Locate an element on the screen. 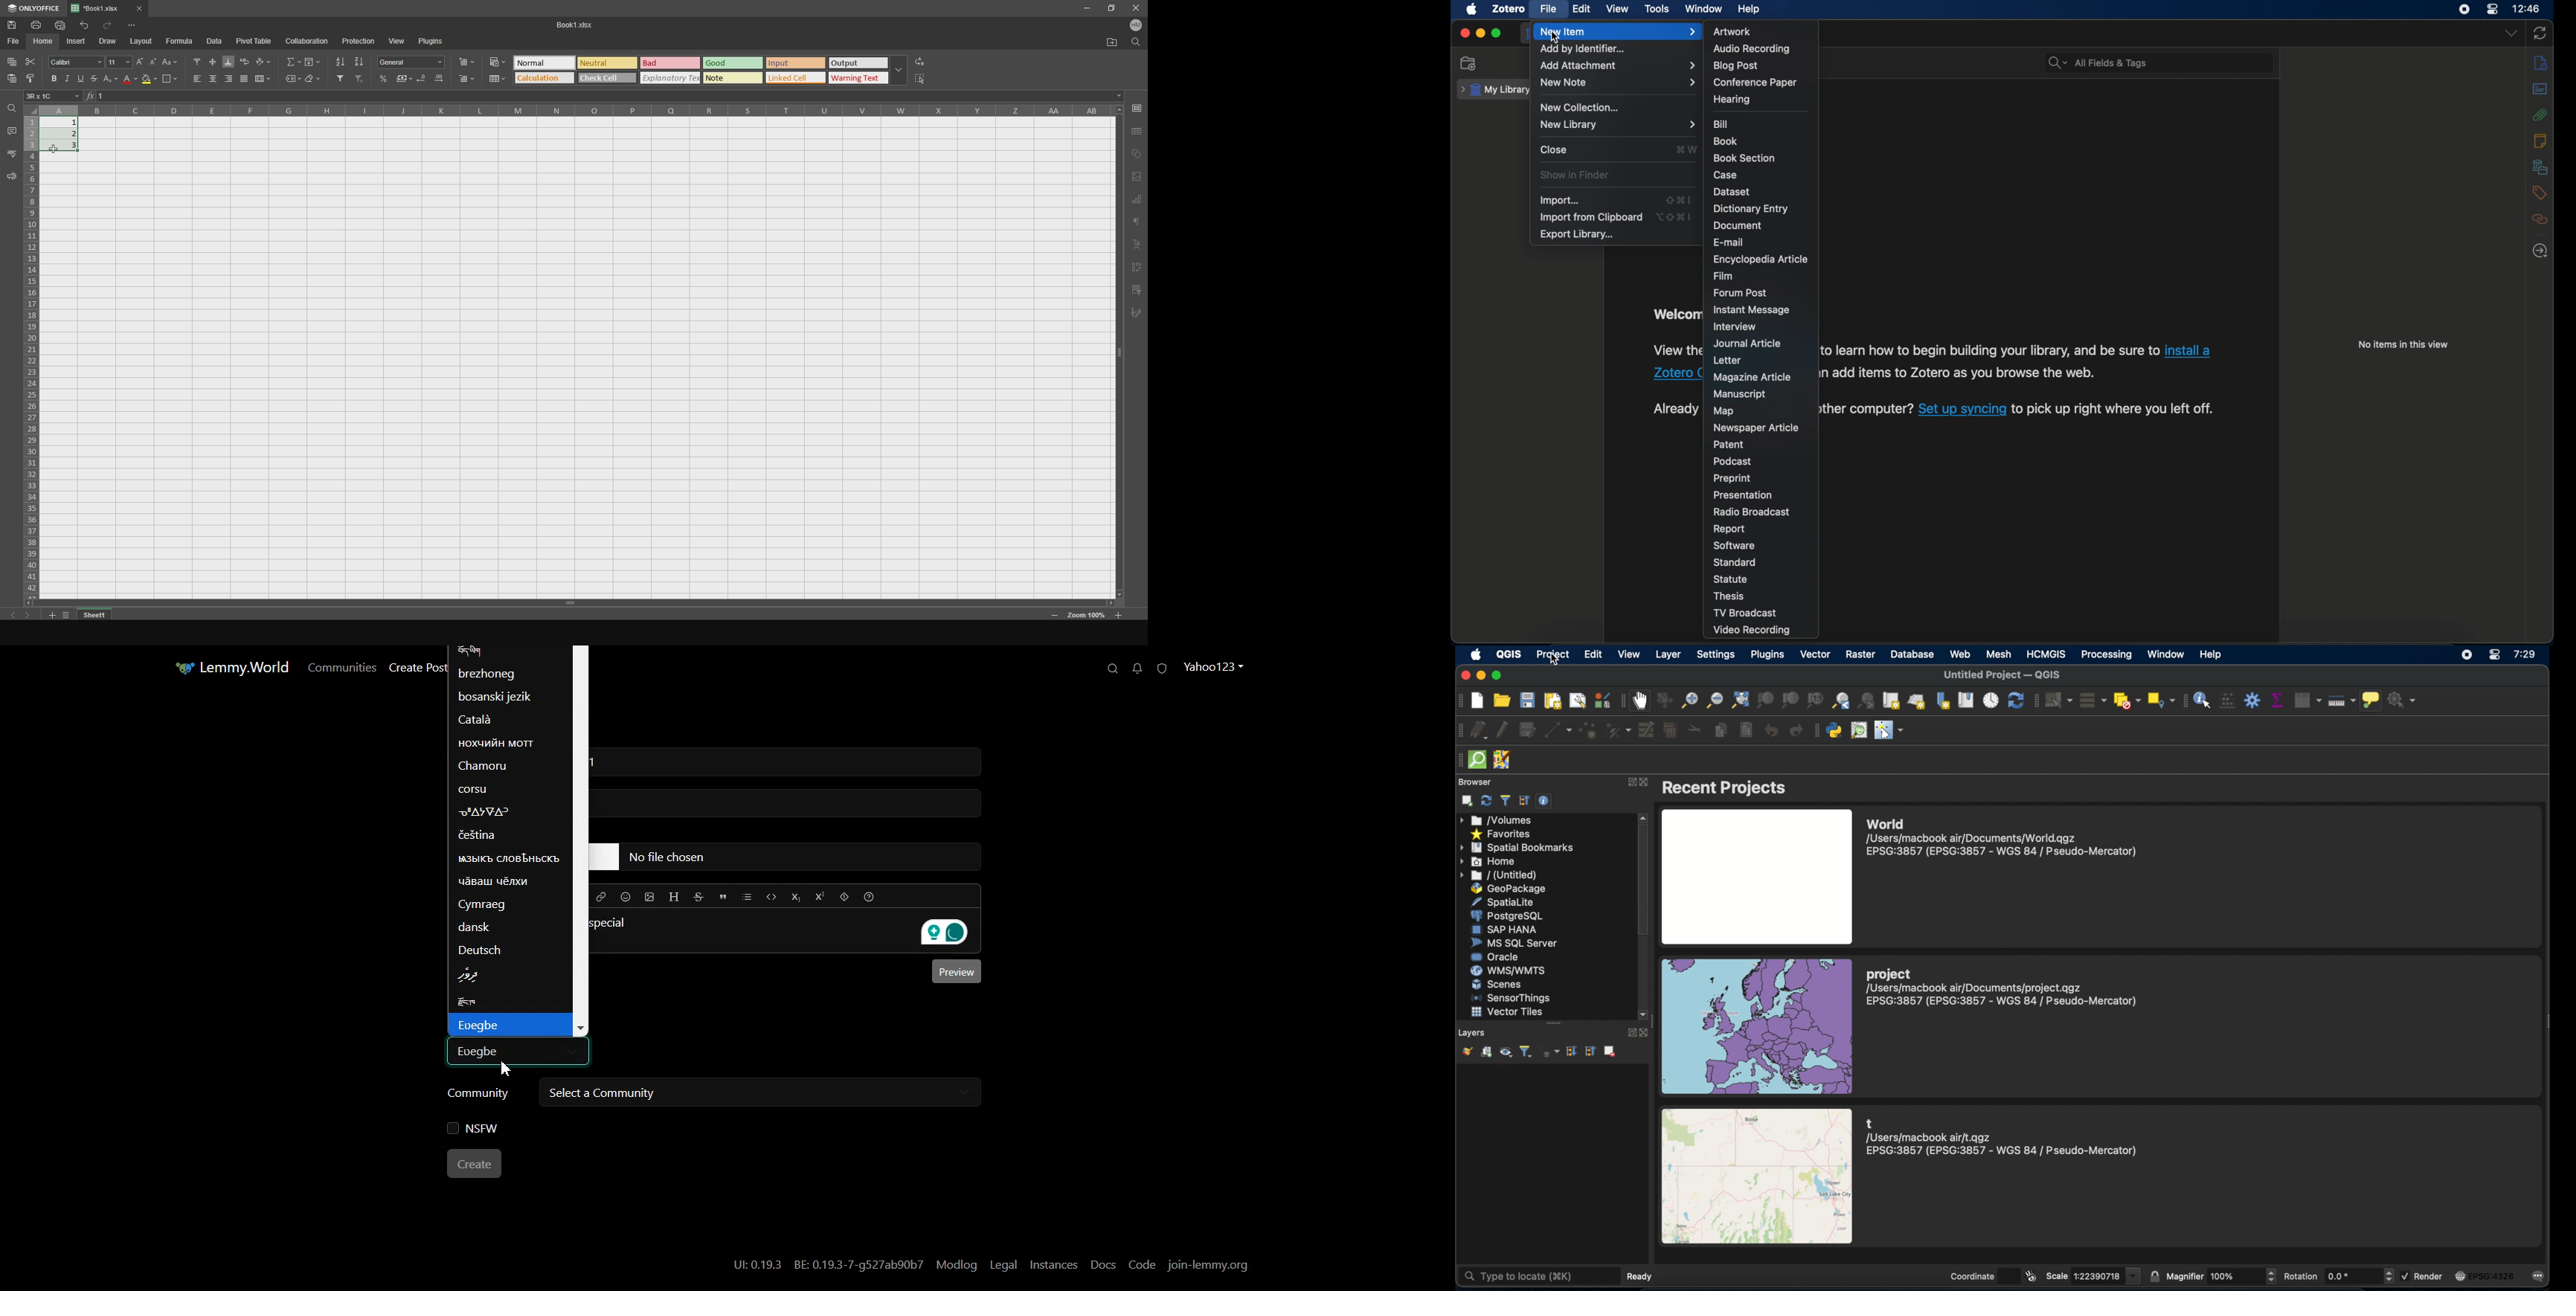  patent is located at coordinates (1730, 444).